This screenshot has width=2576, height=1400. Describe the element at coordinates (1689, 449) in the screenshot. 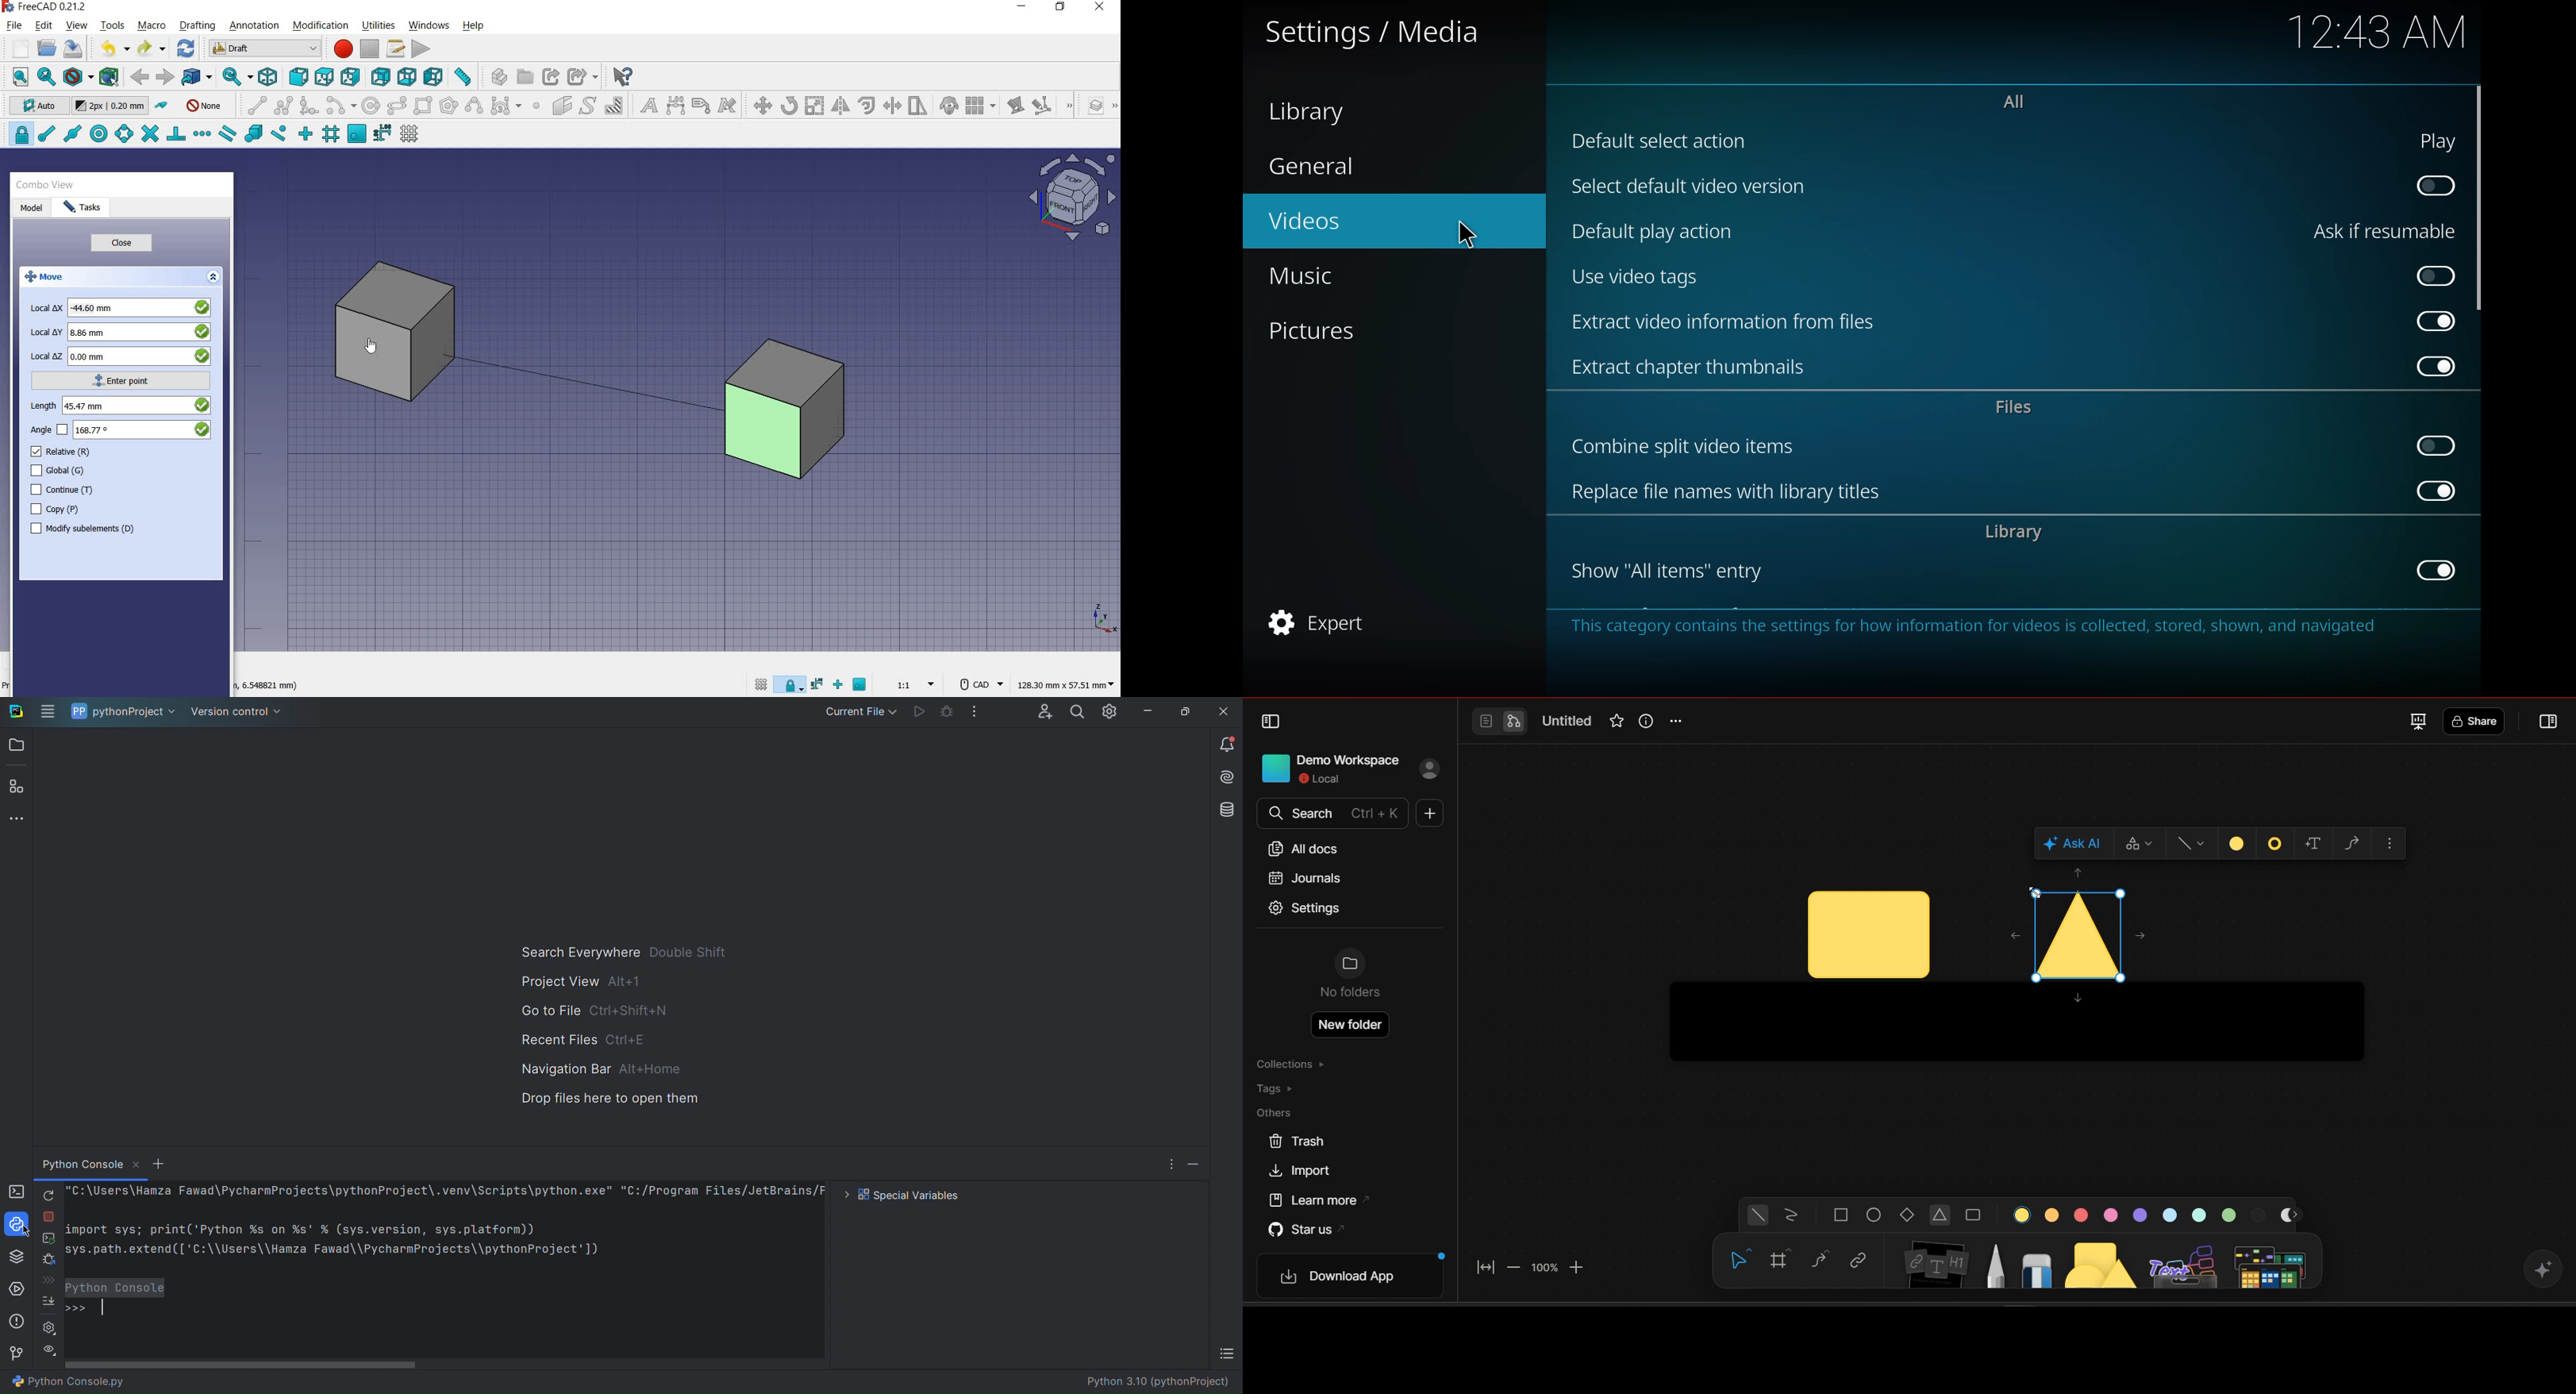

I see `combine split video items` at that location.